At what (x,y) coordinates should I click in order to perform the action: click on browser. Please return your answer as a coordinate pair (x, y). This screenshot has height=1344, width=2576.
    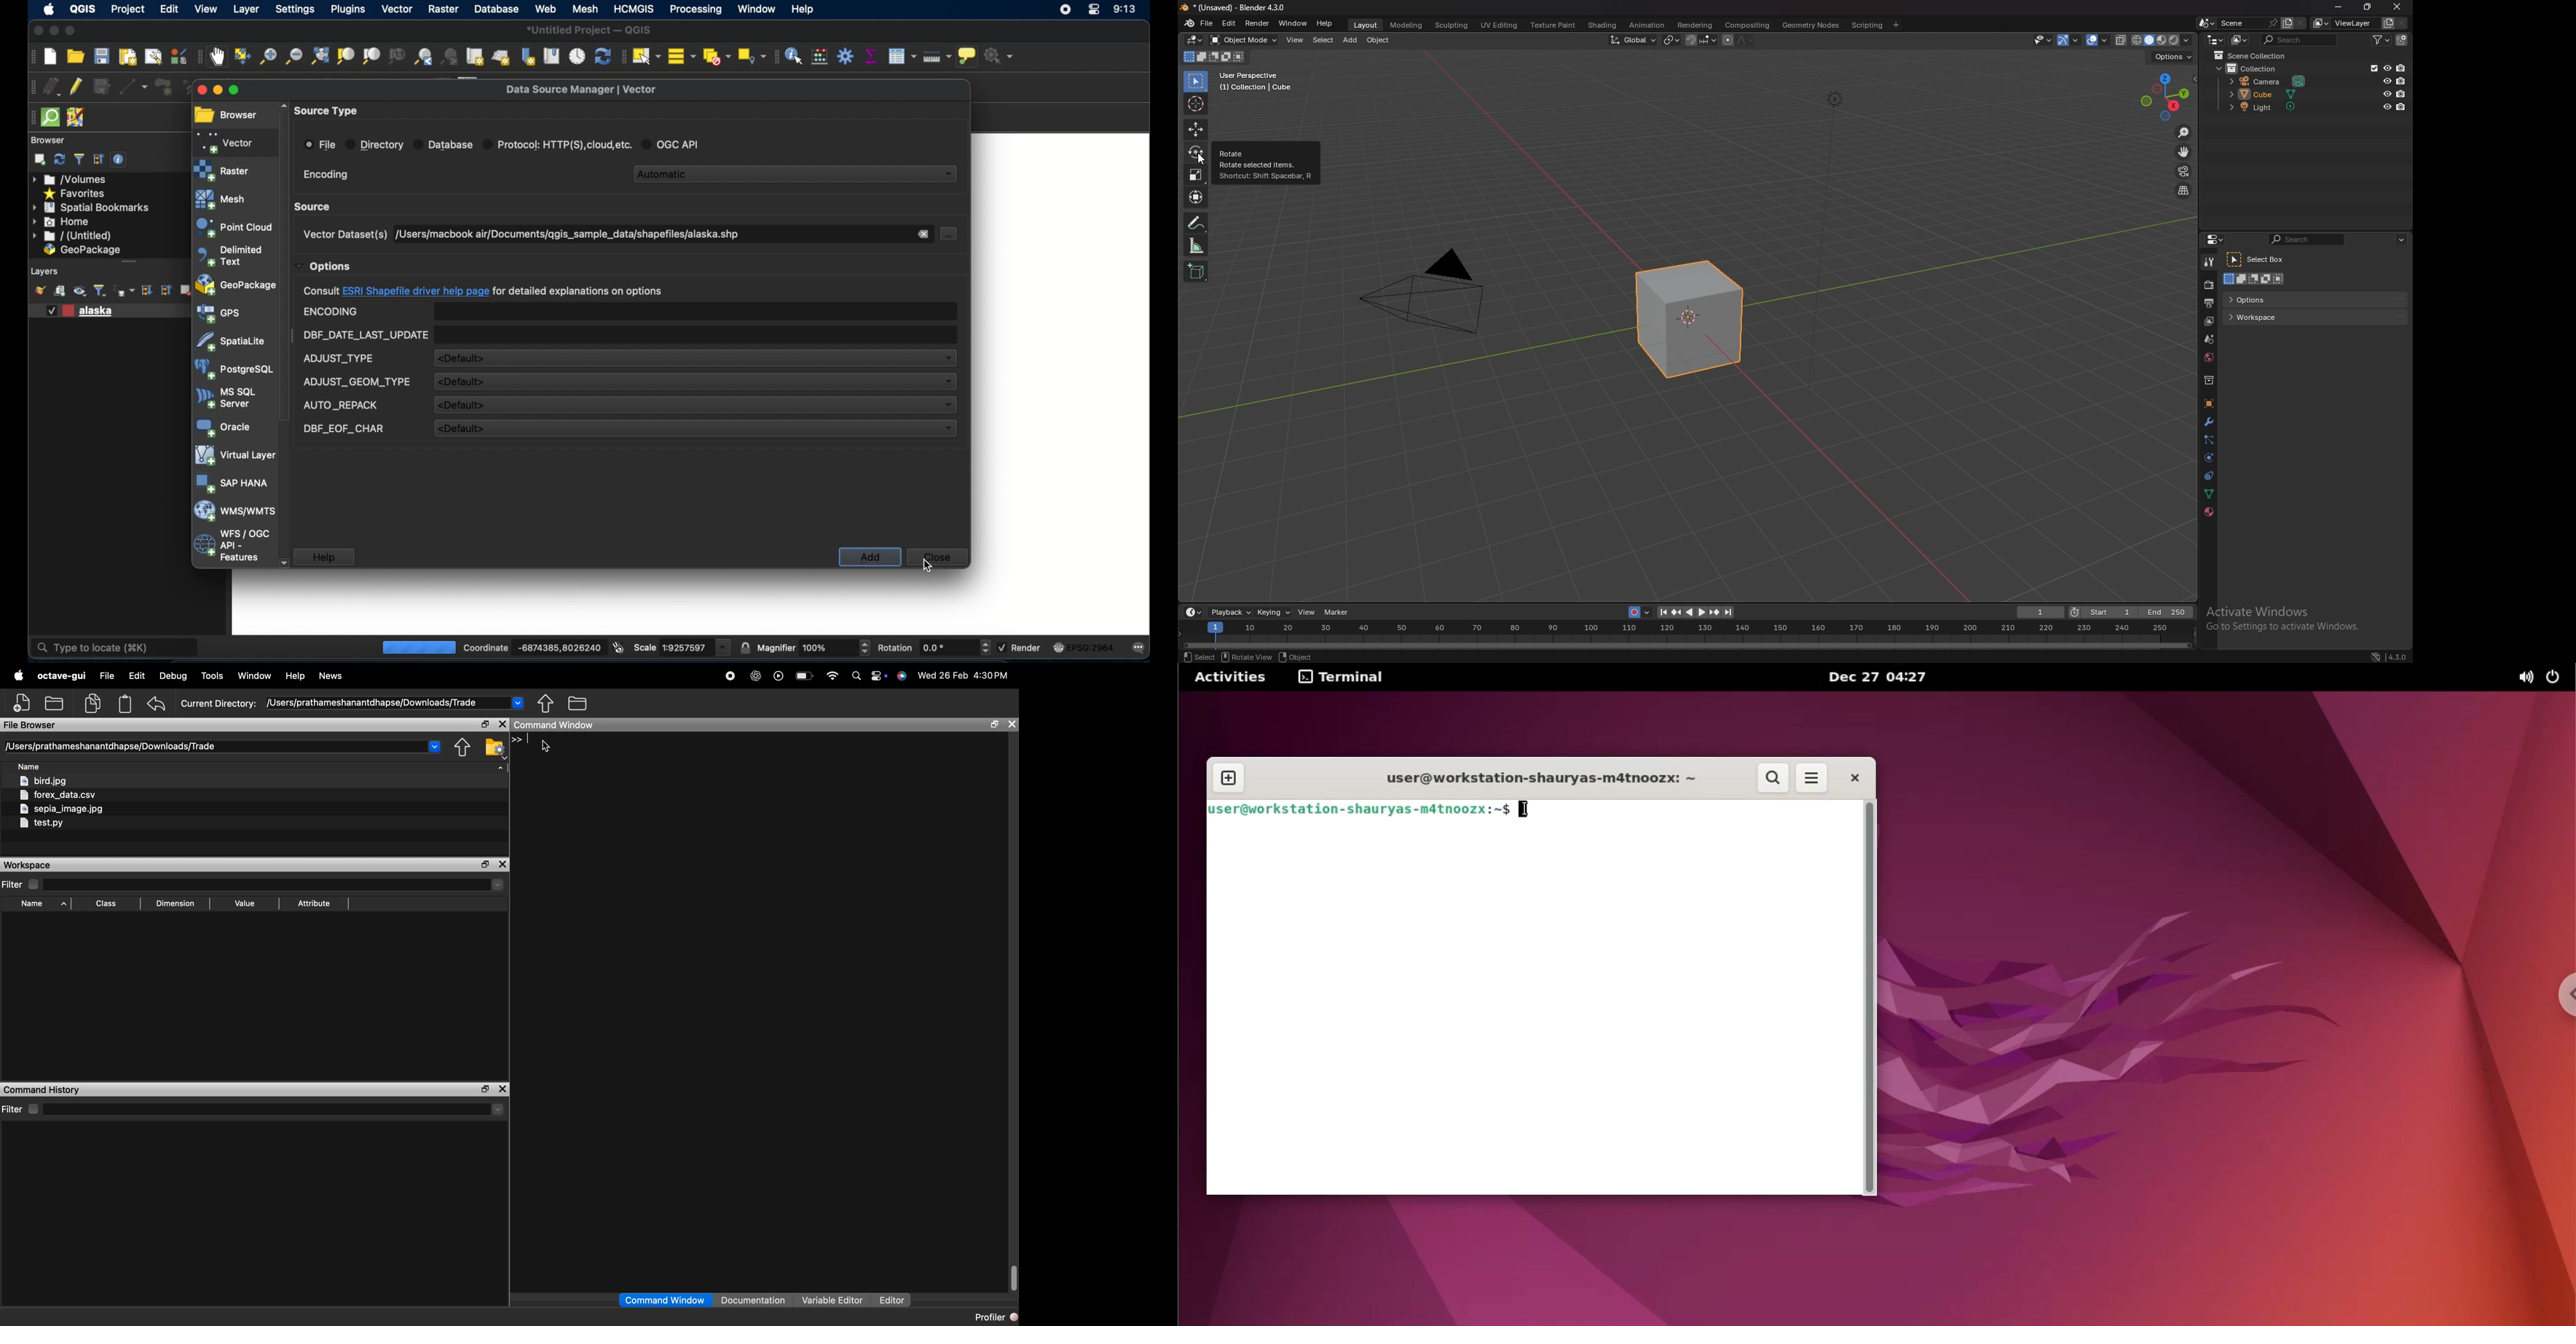
    Looking at the image, I should click on (50, 140).